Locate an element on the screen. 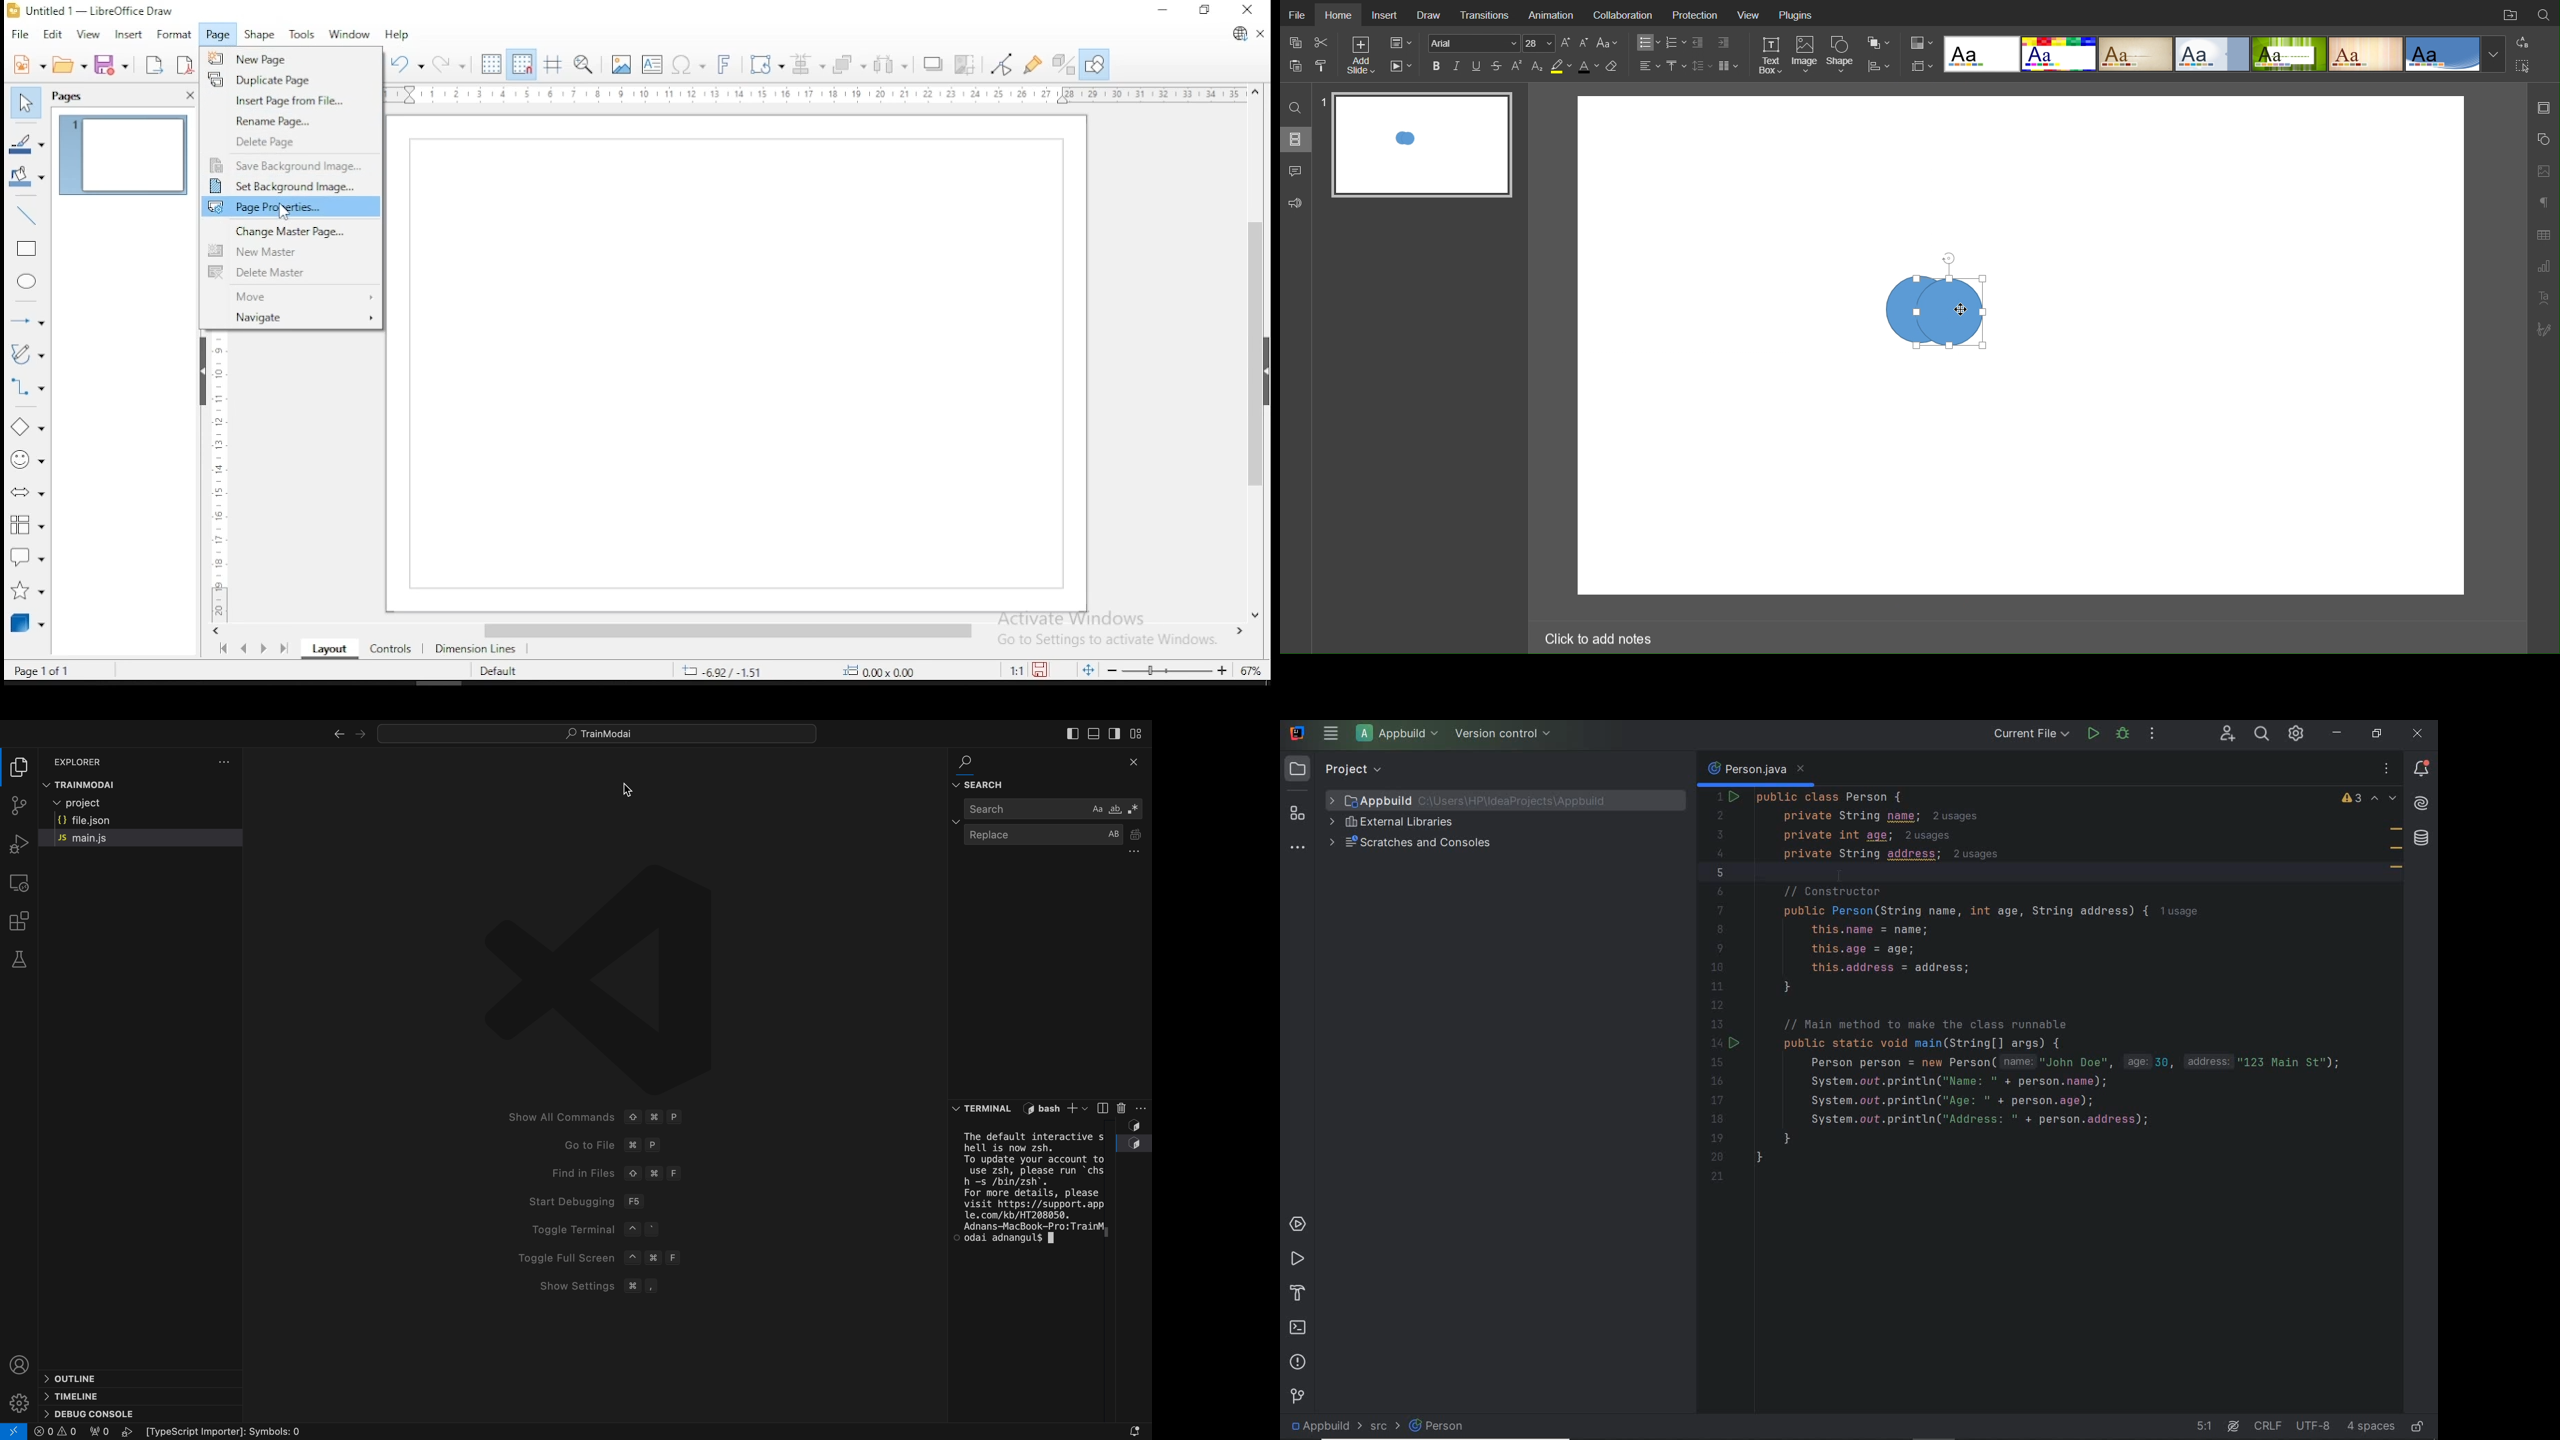  Paragraph Settings is located at coordinates (2543, 200).